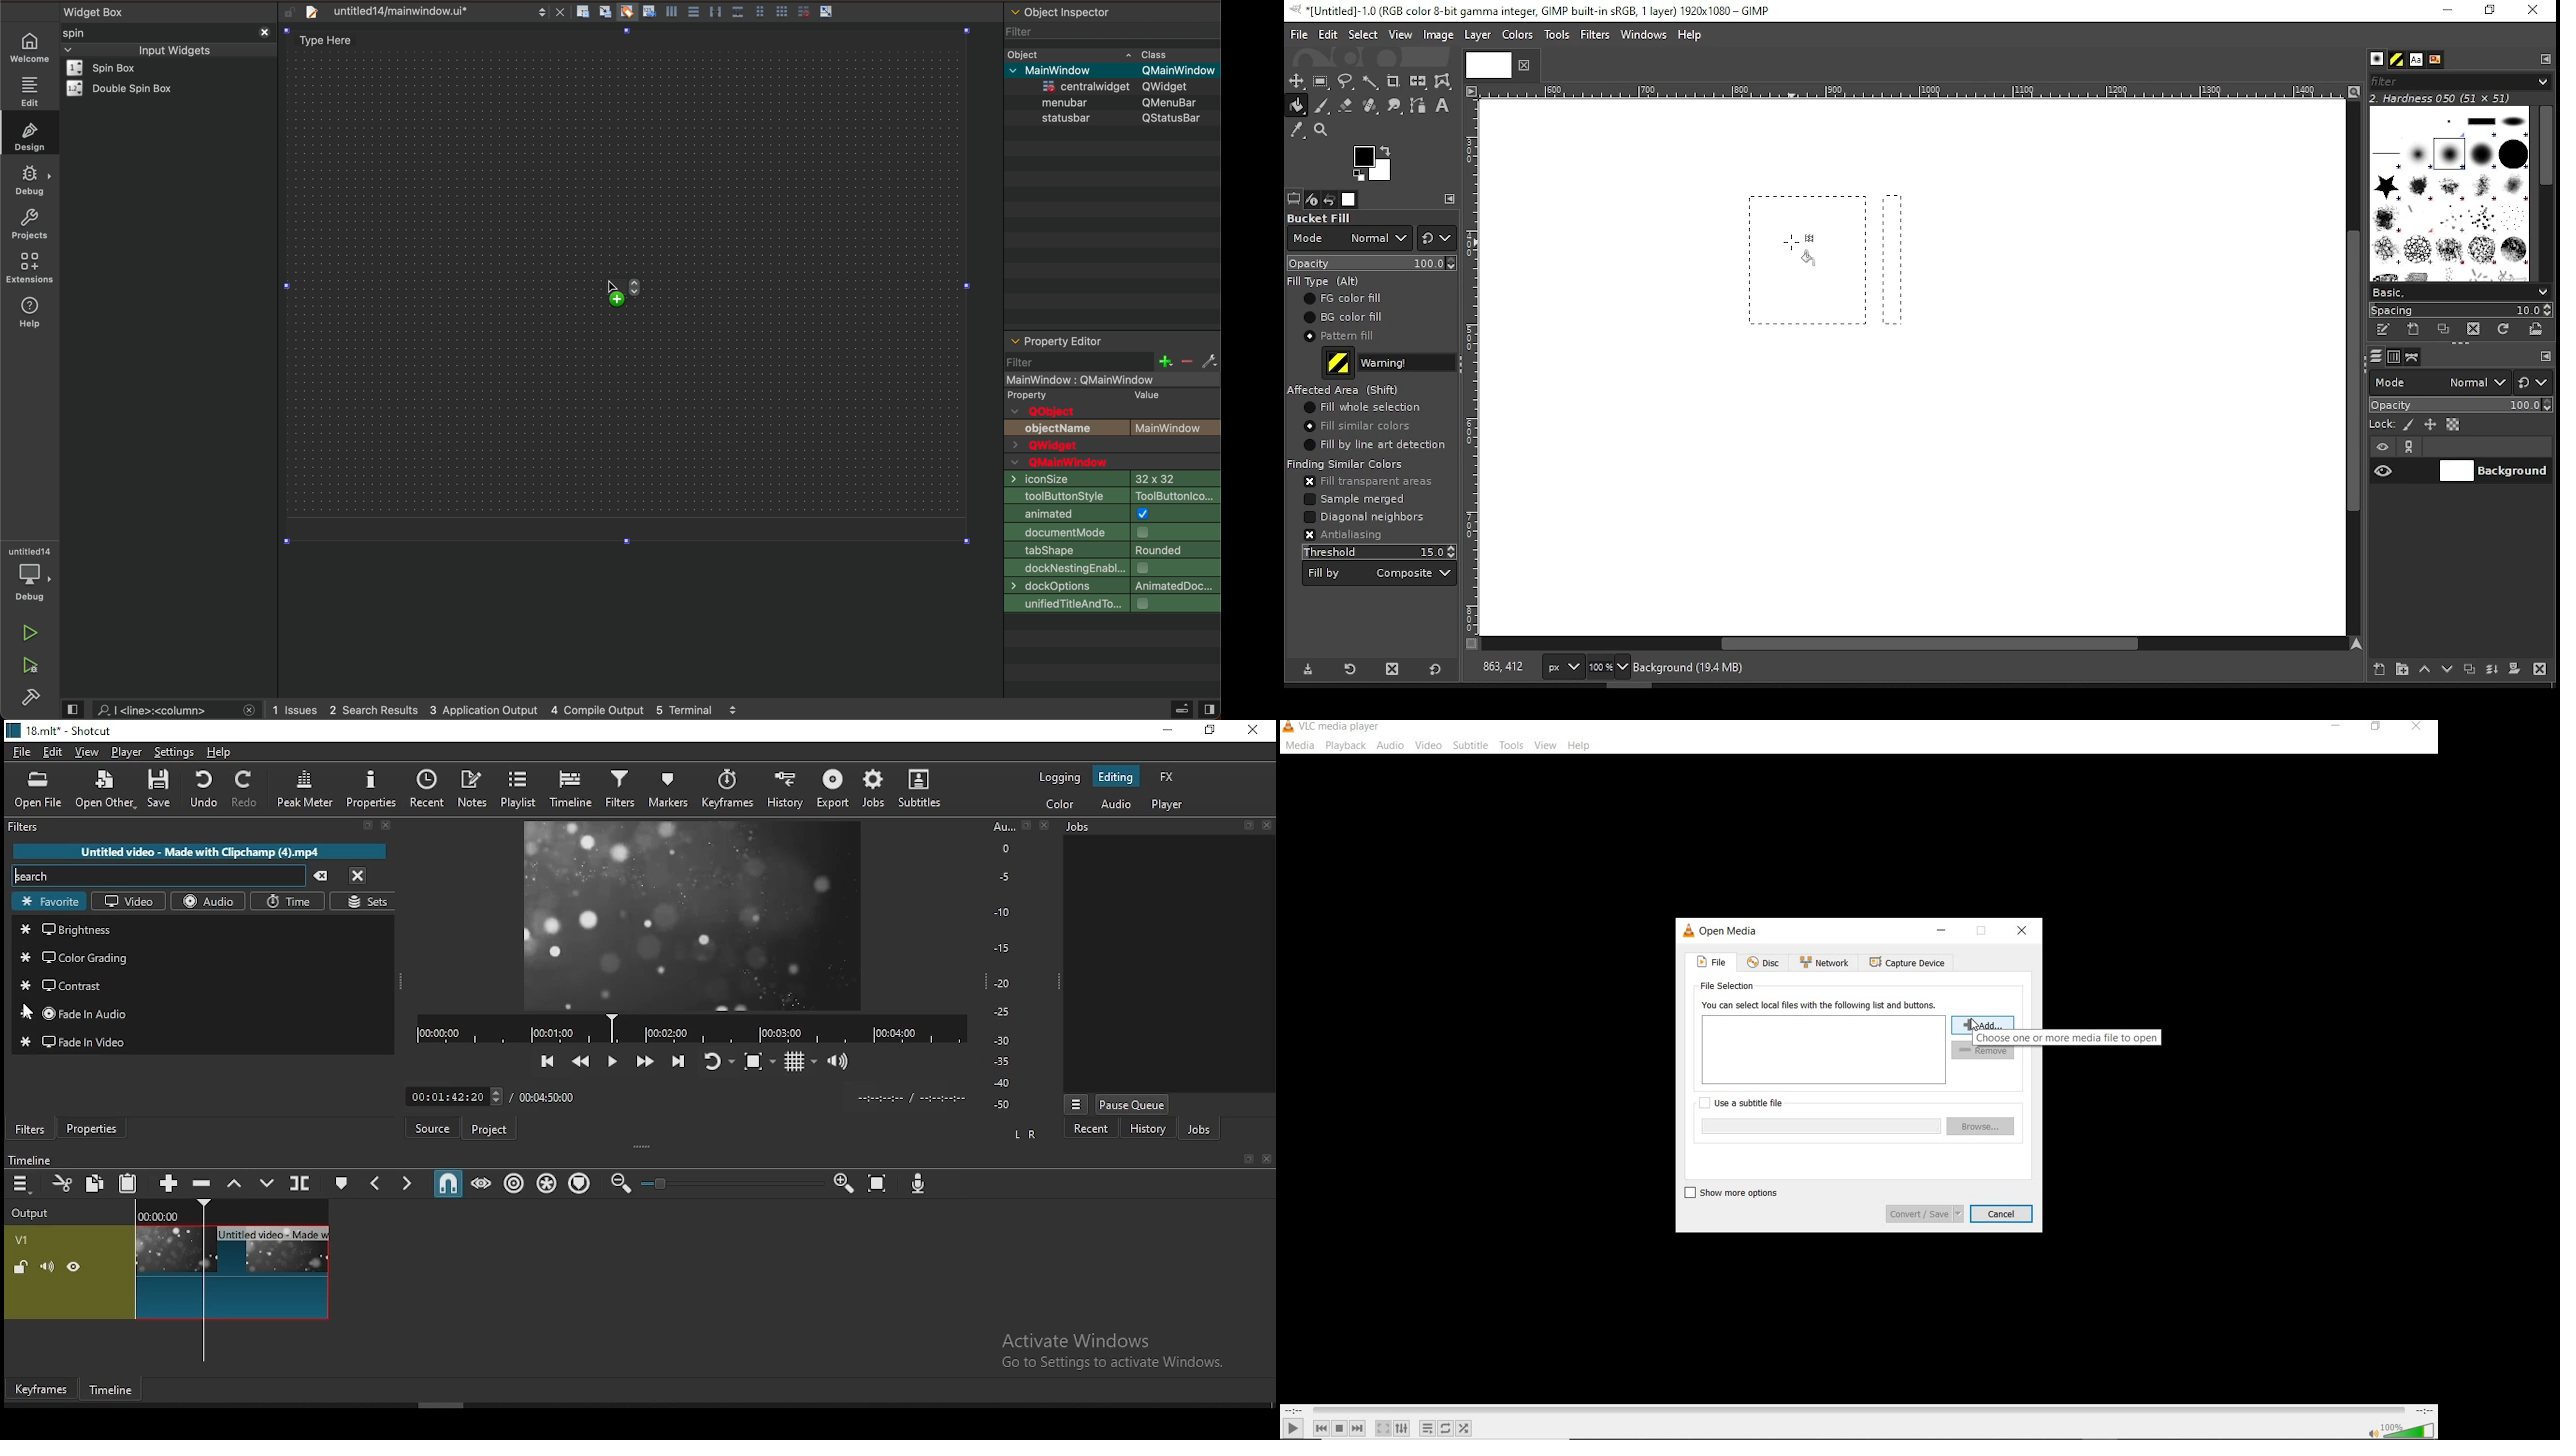 Image resolution: width=2576 pixels, height=1456 pixels. I want to click on copy, so click(95, 1182).